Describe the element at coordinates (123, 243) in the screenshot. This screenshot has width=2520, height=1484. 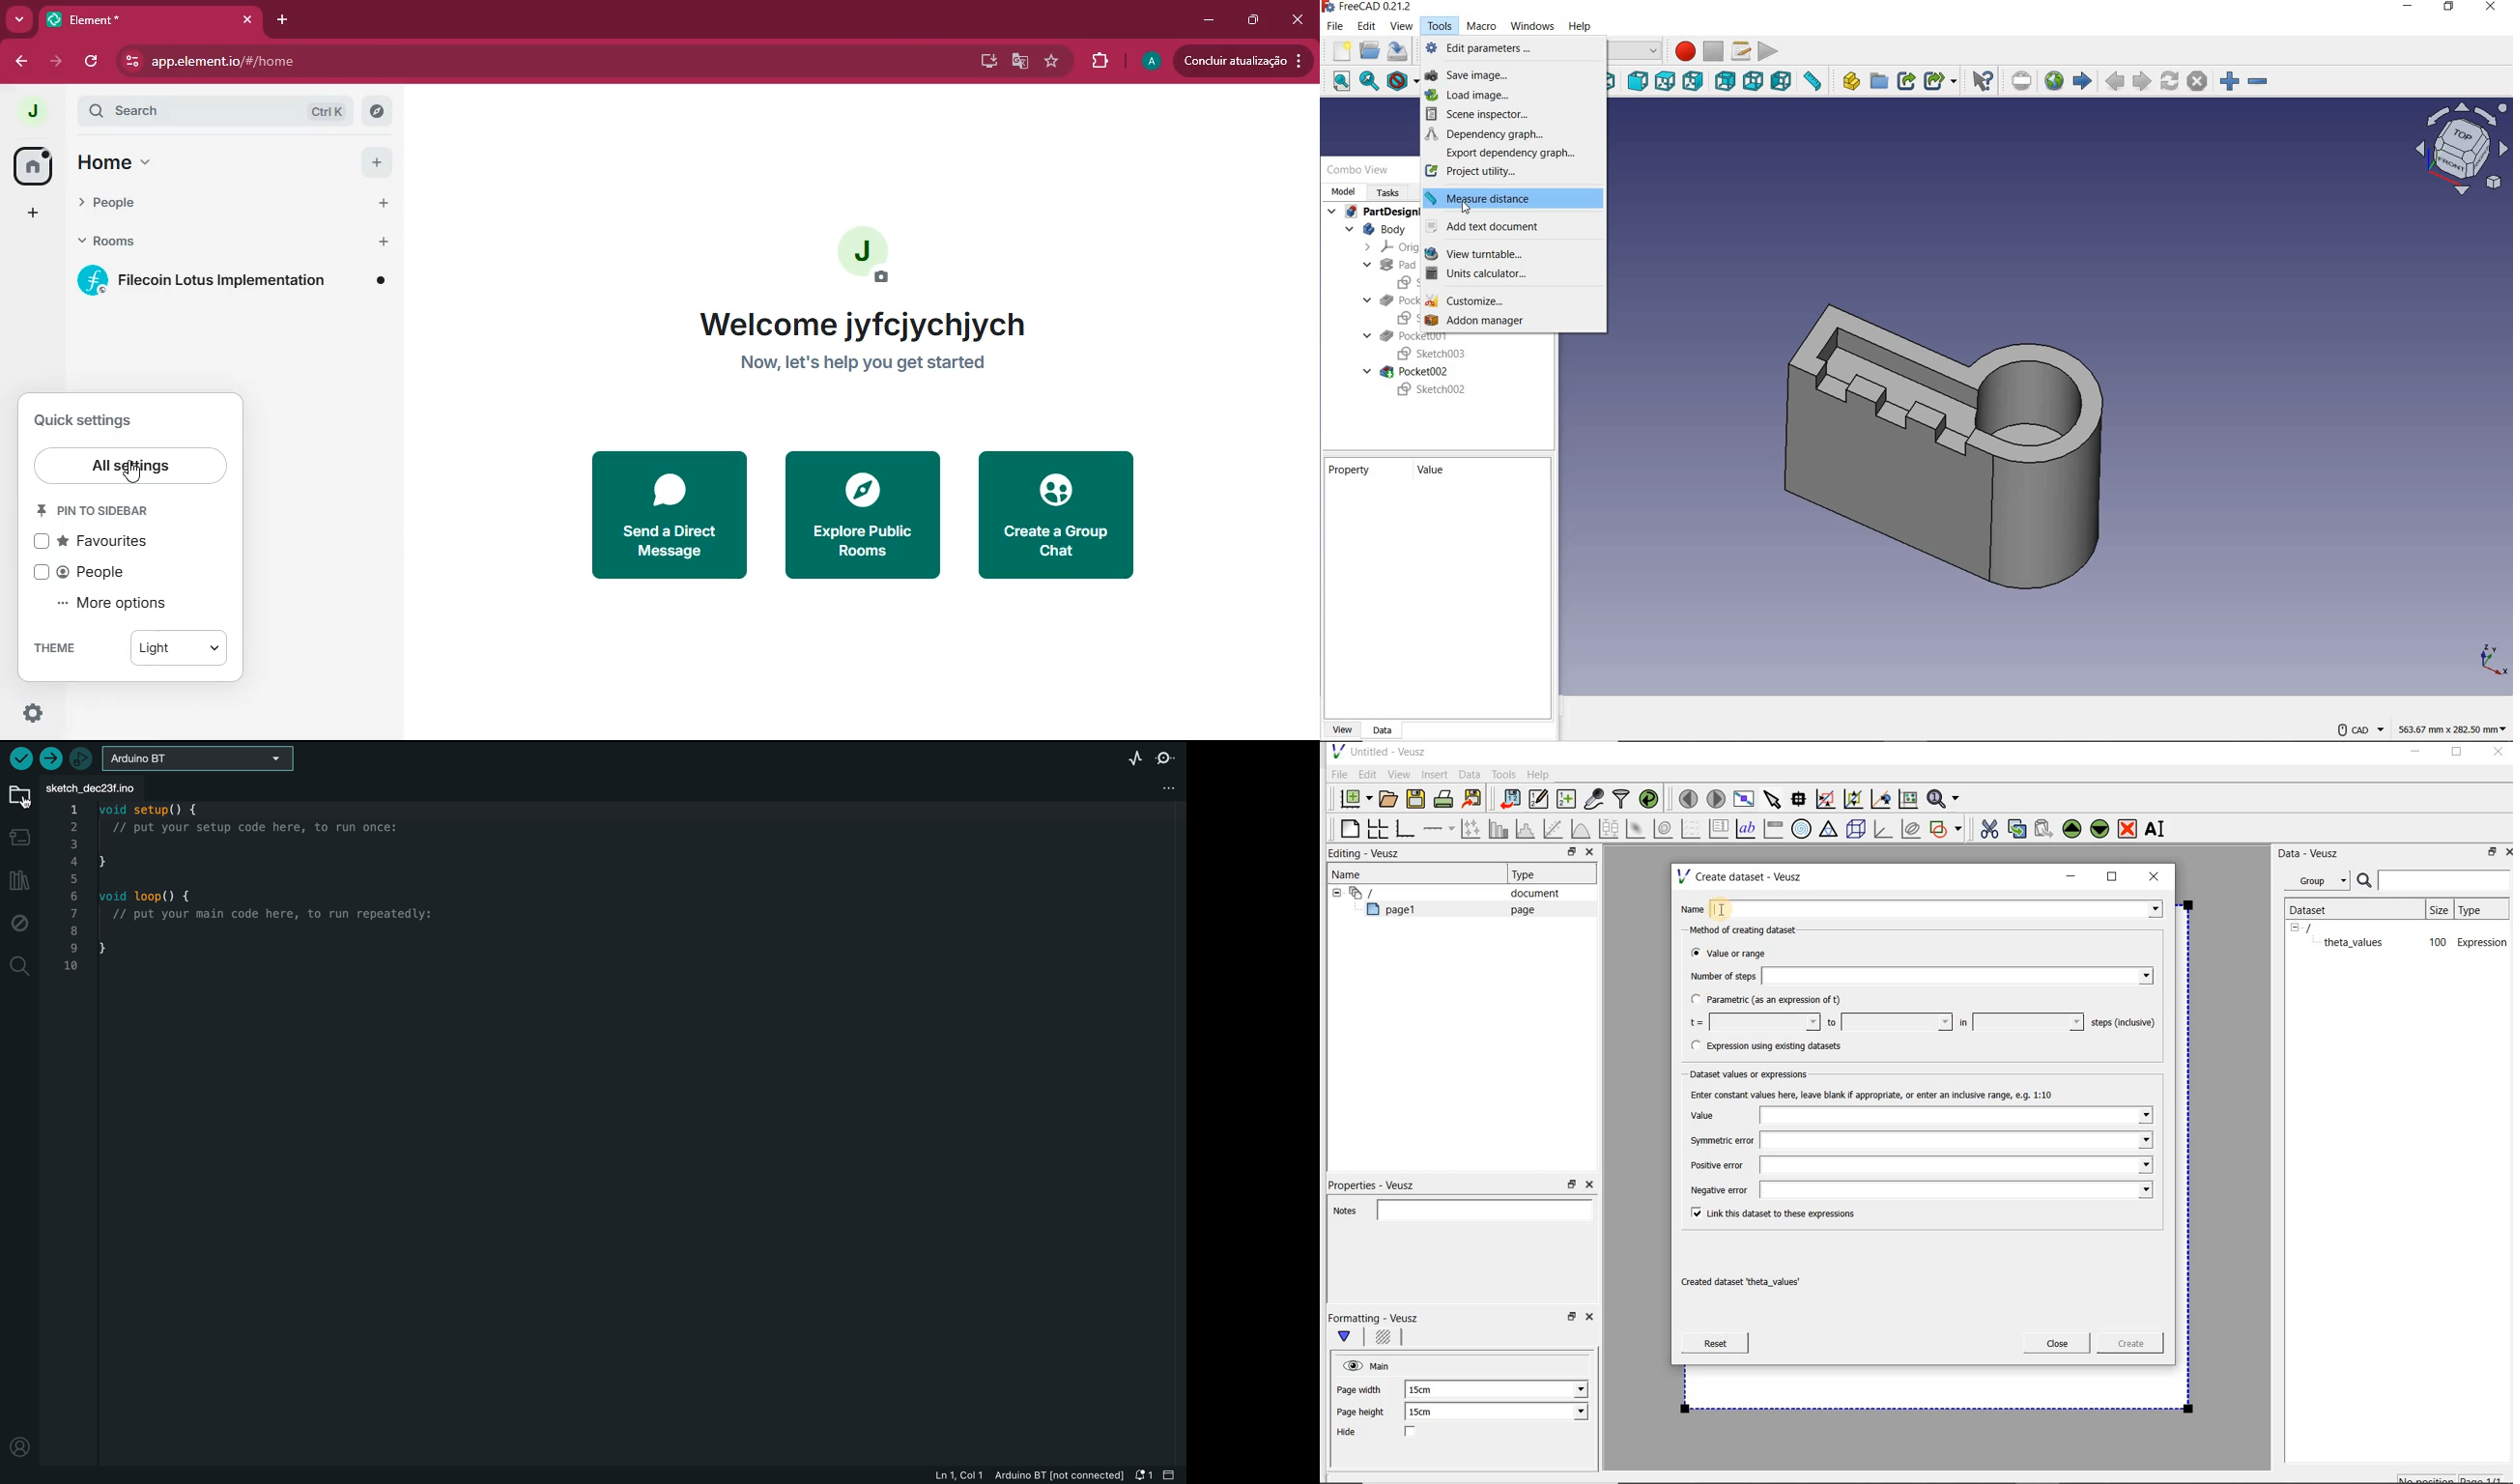
I see `rooms` at that location.